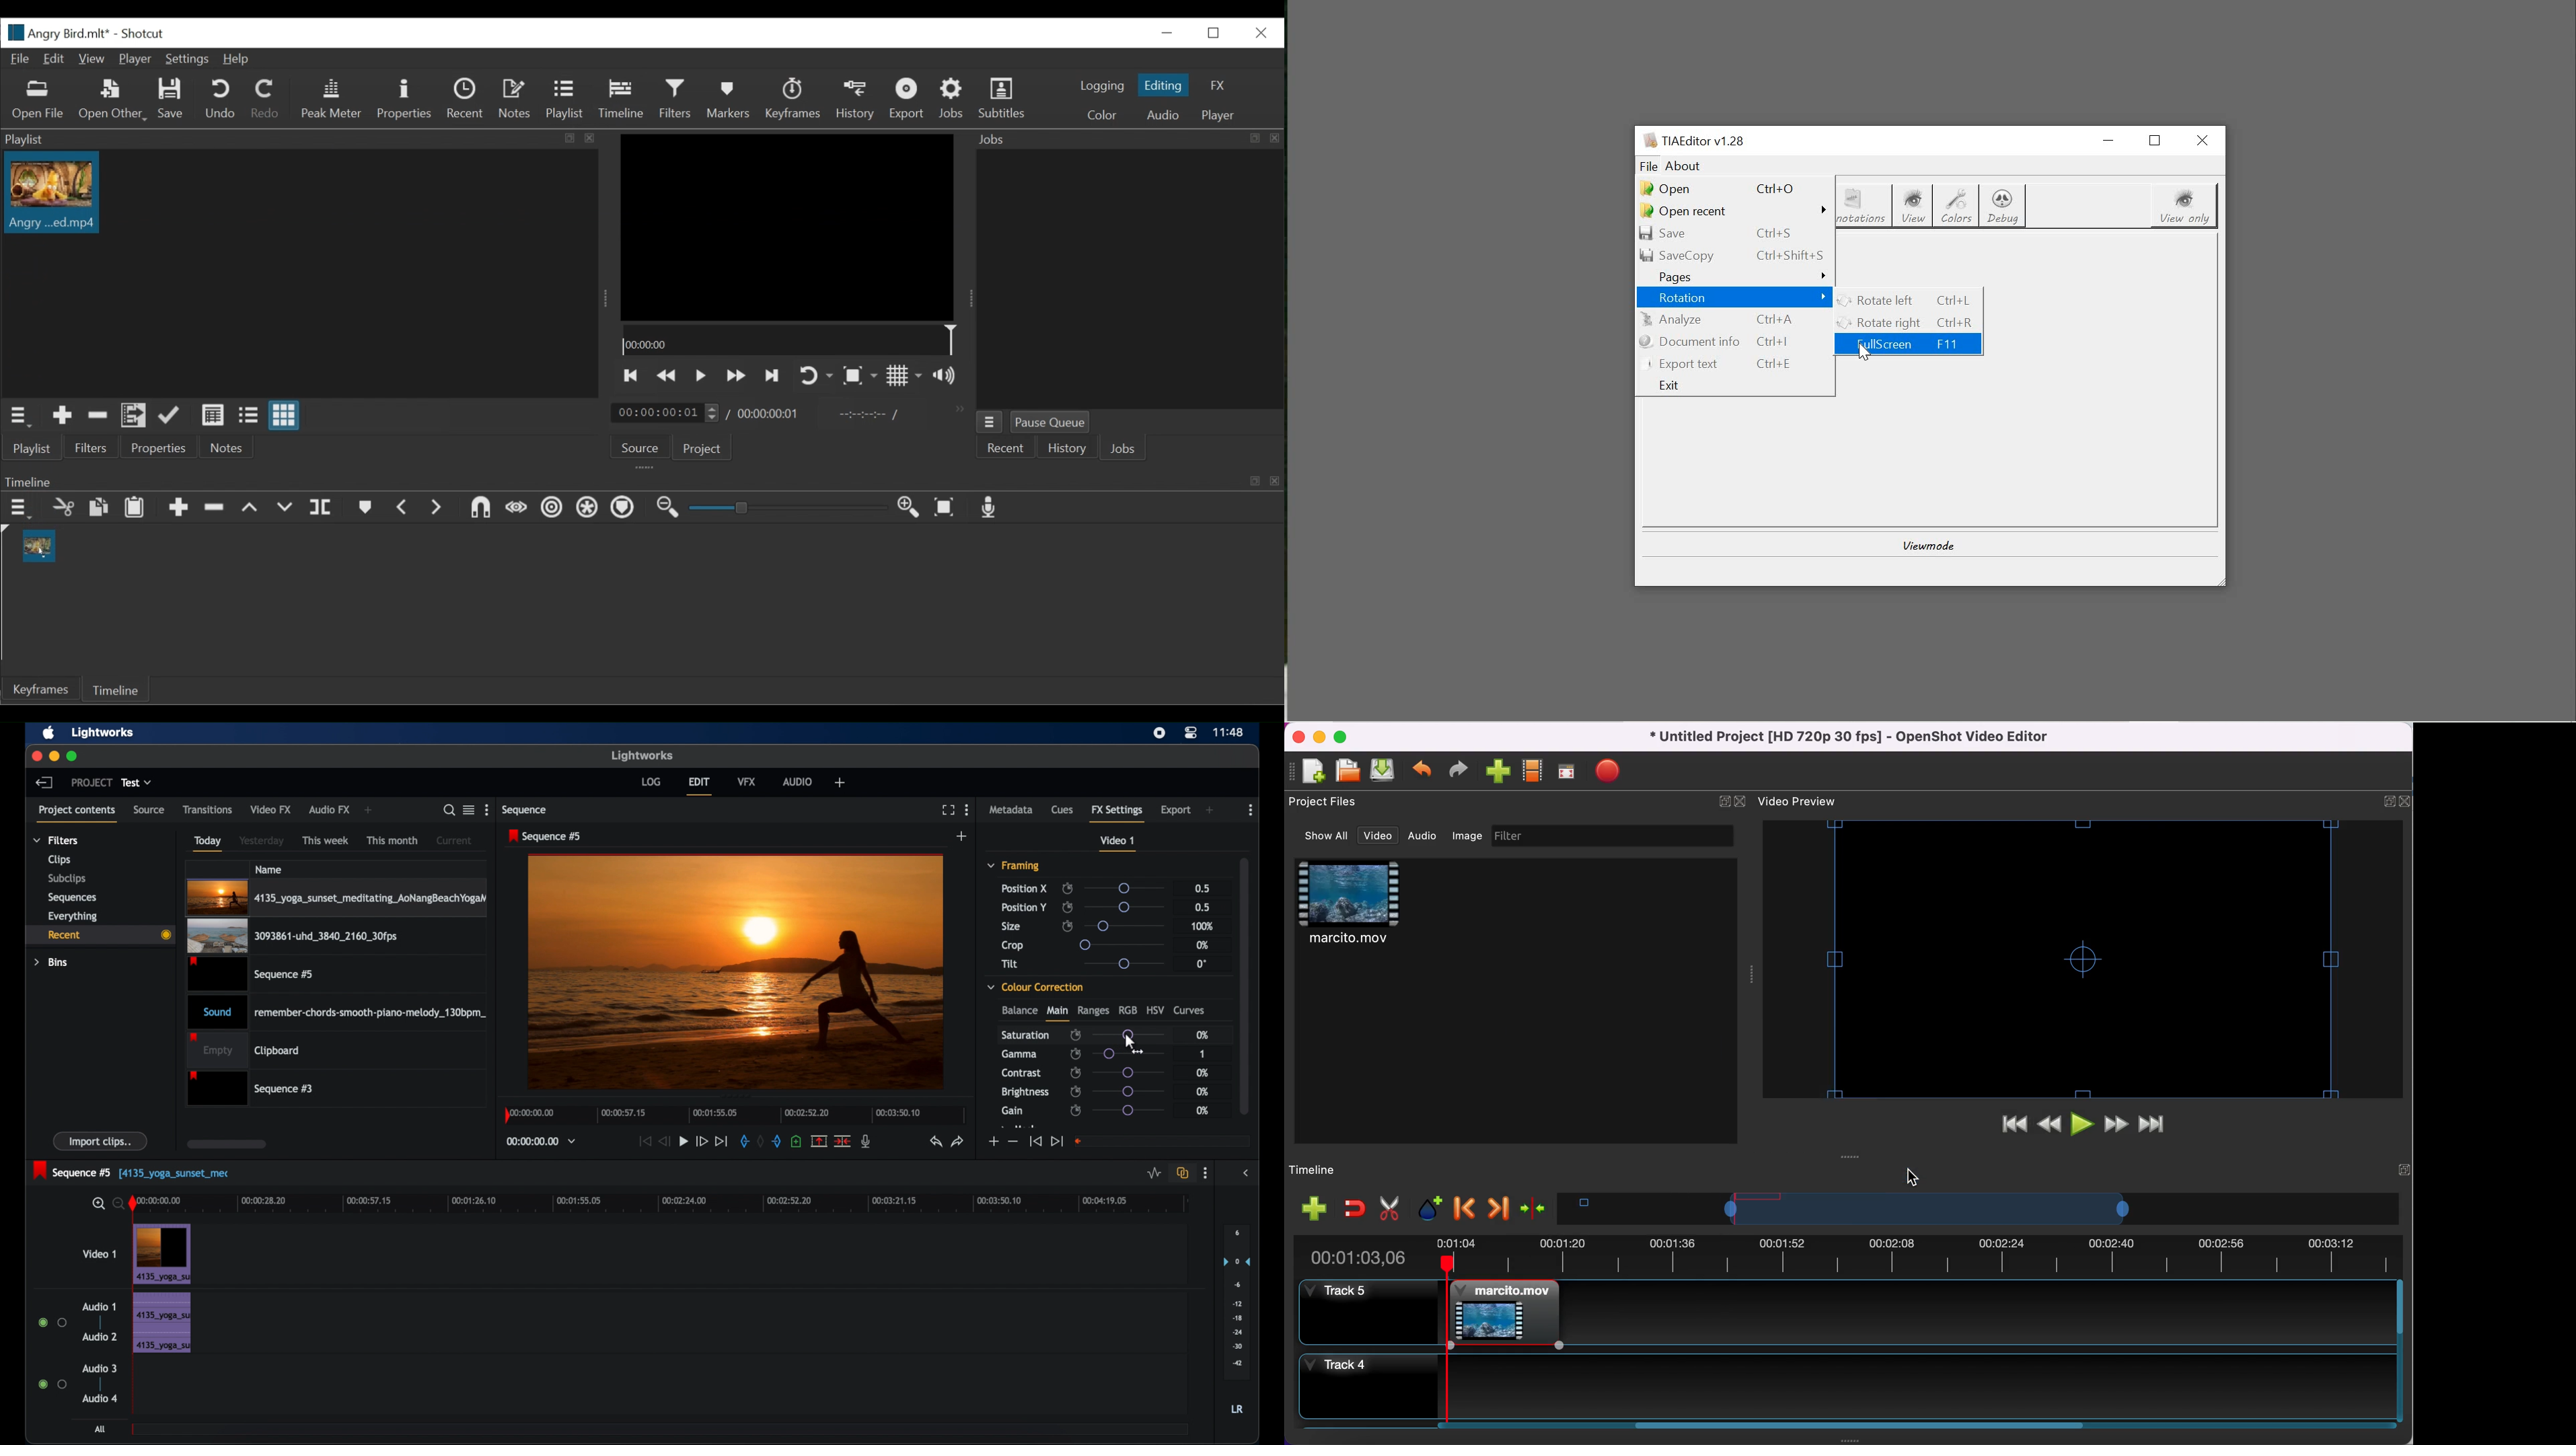 This screenshot has height=1456, width=2576. Describe the element at coordinates (161, 1323) in the screenshot. I see `audio ` at that location.